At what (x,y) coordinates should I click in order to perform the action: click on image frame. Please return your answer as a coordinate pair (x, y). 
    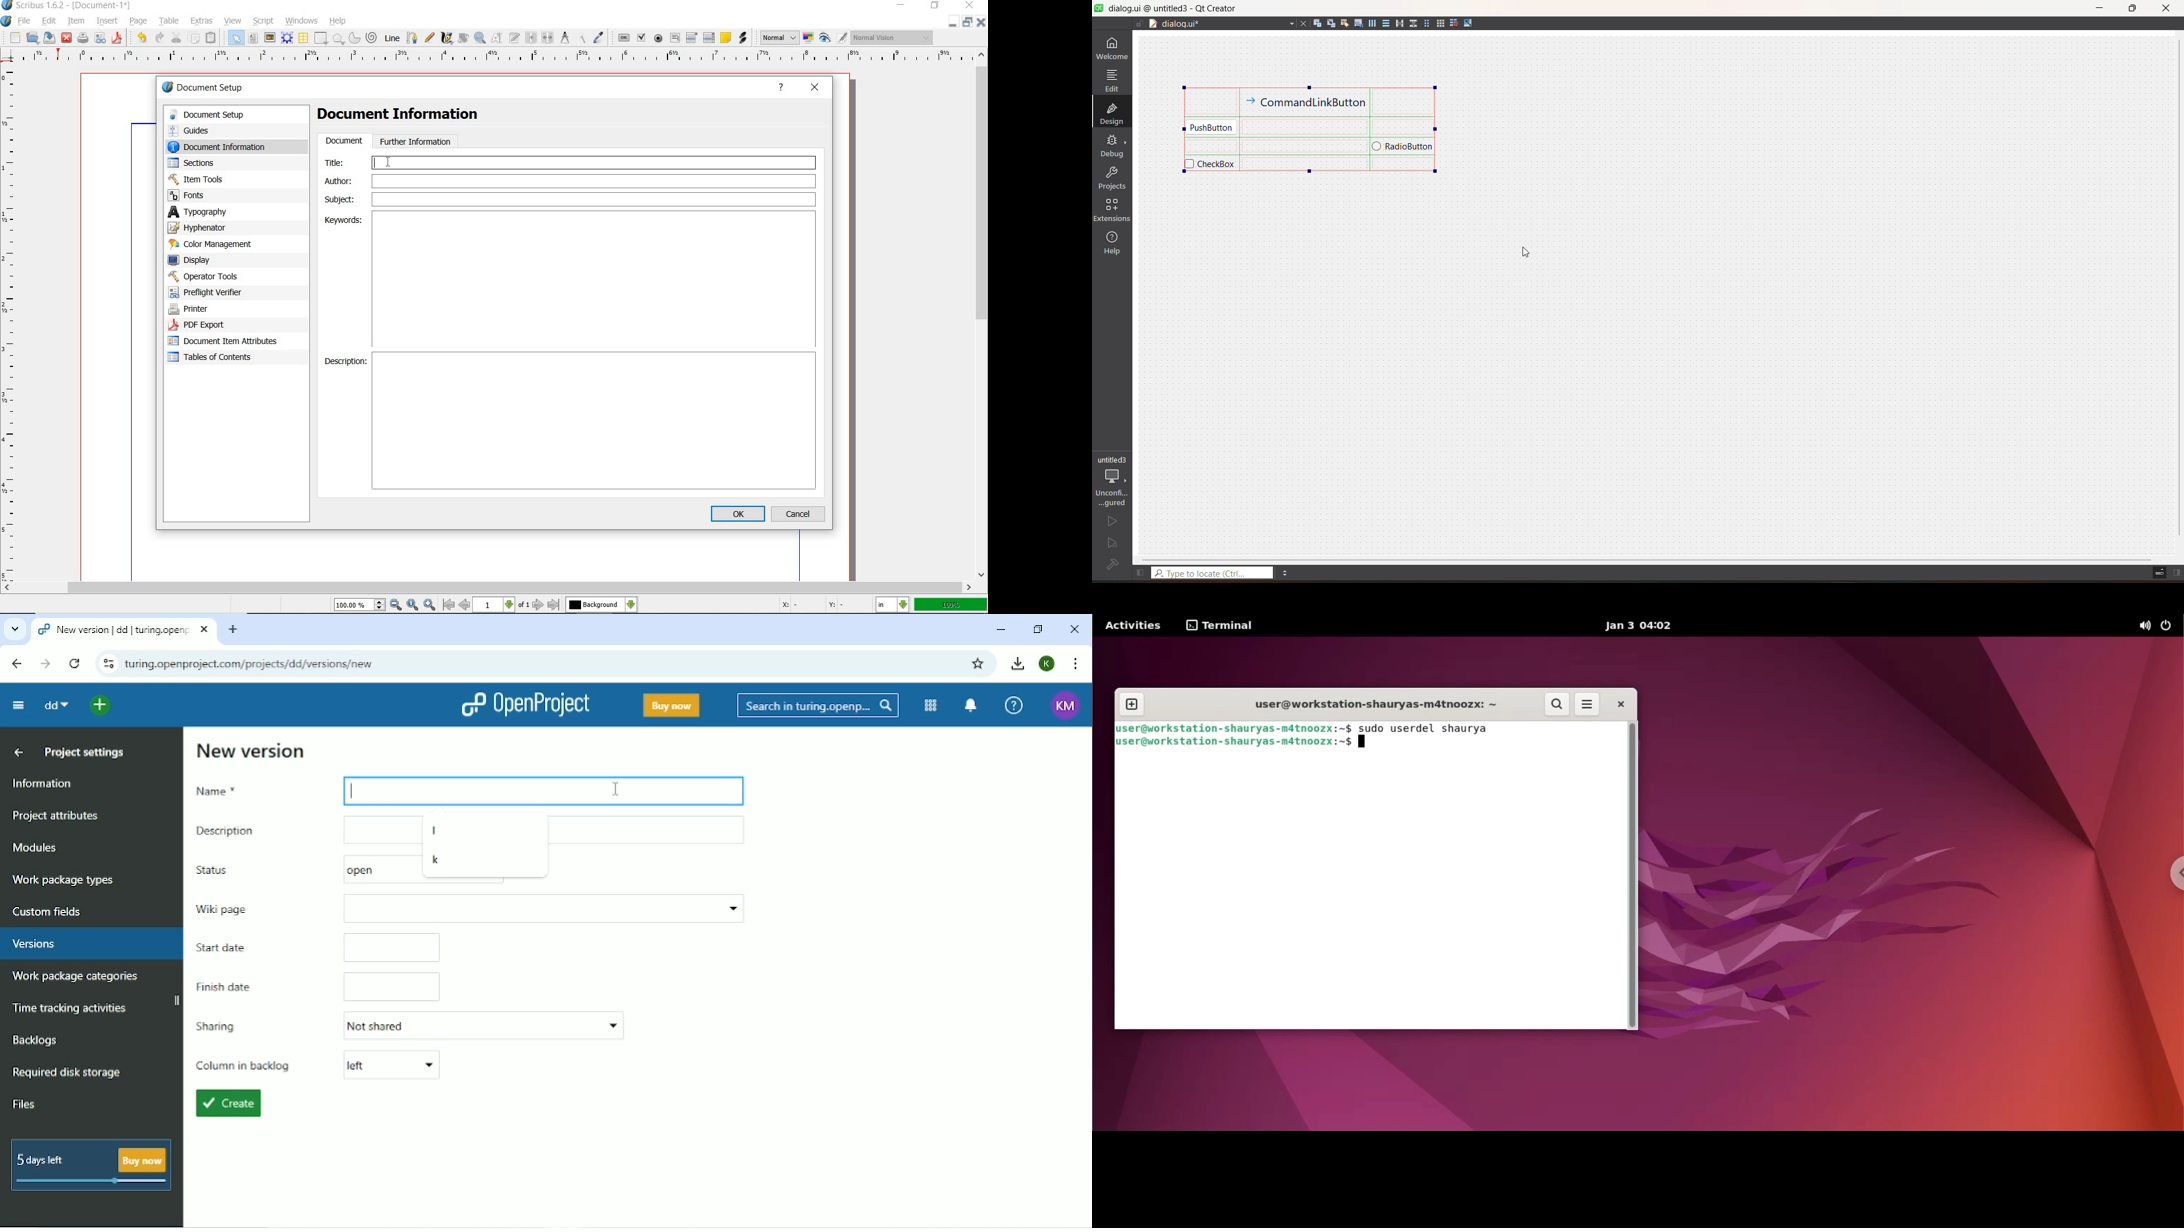
    Looking at the image, I should click on (270, 37).